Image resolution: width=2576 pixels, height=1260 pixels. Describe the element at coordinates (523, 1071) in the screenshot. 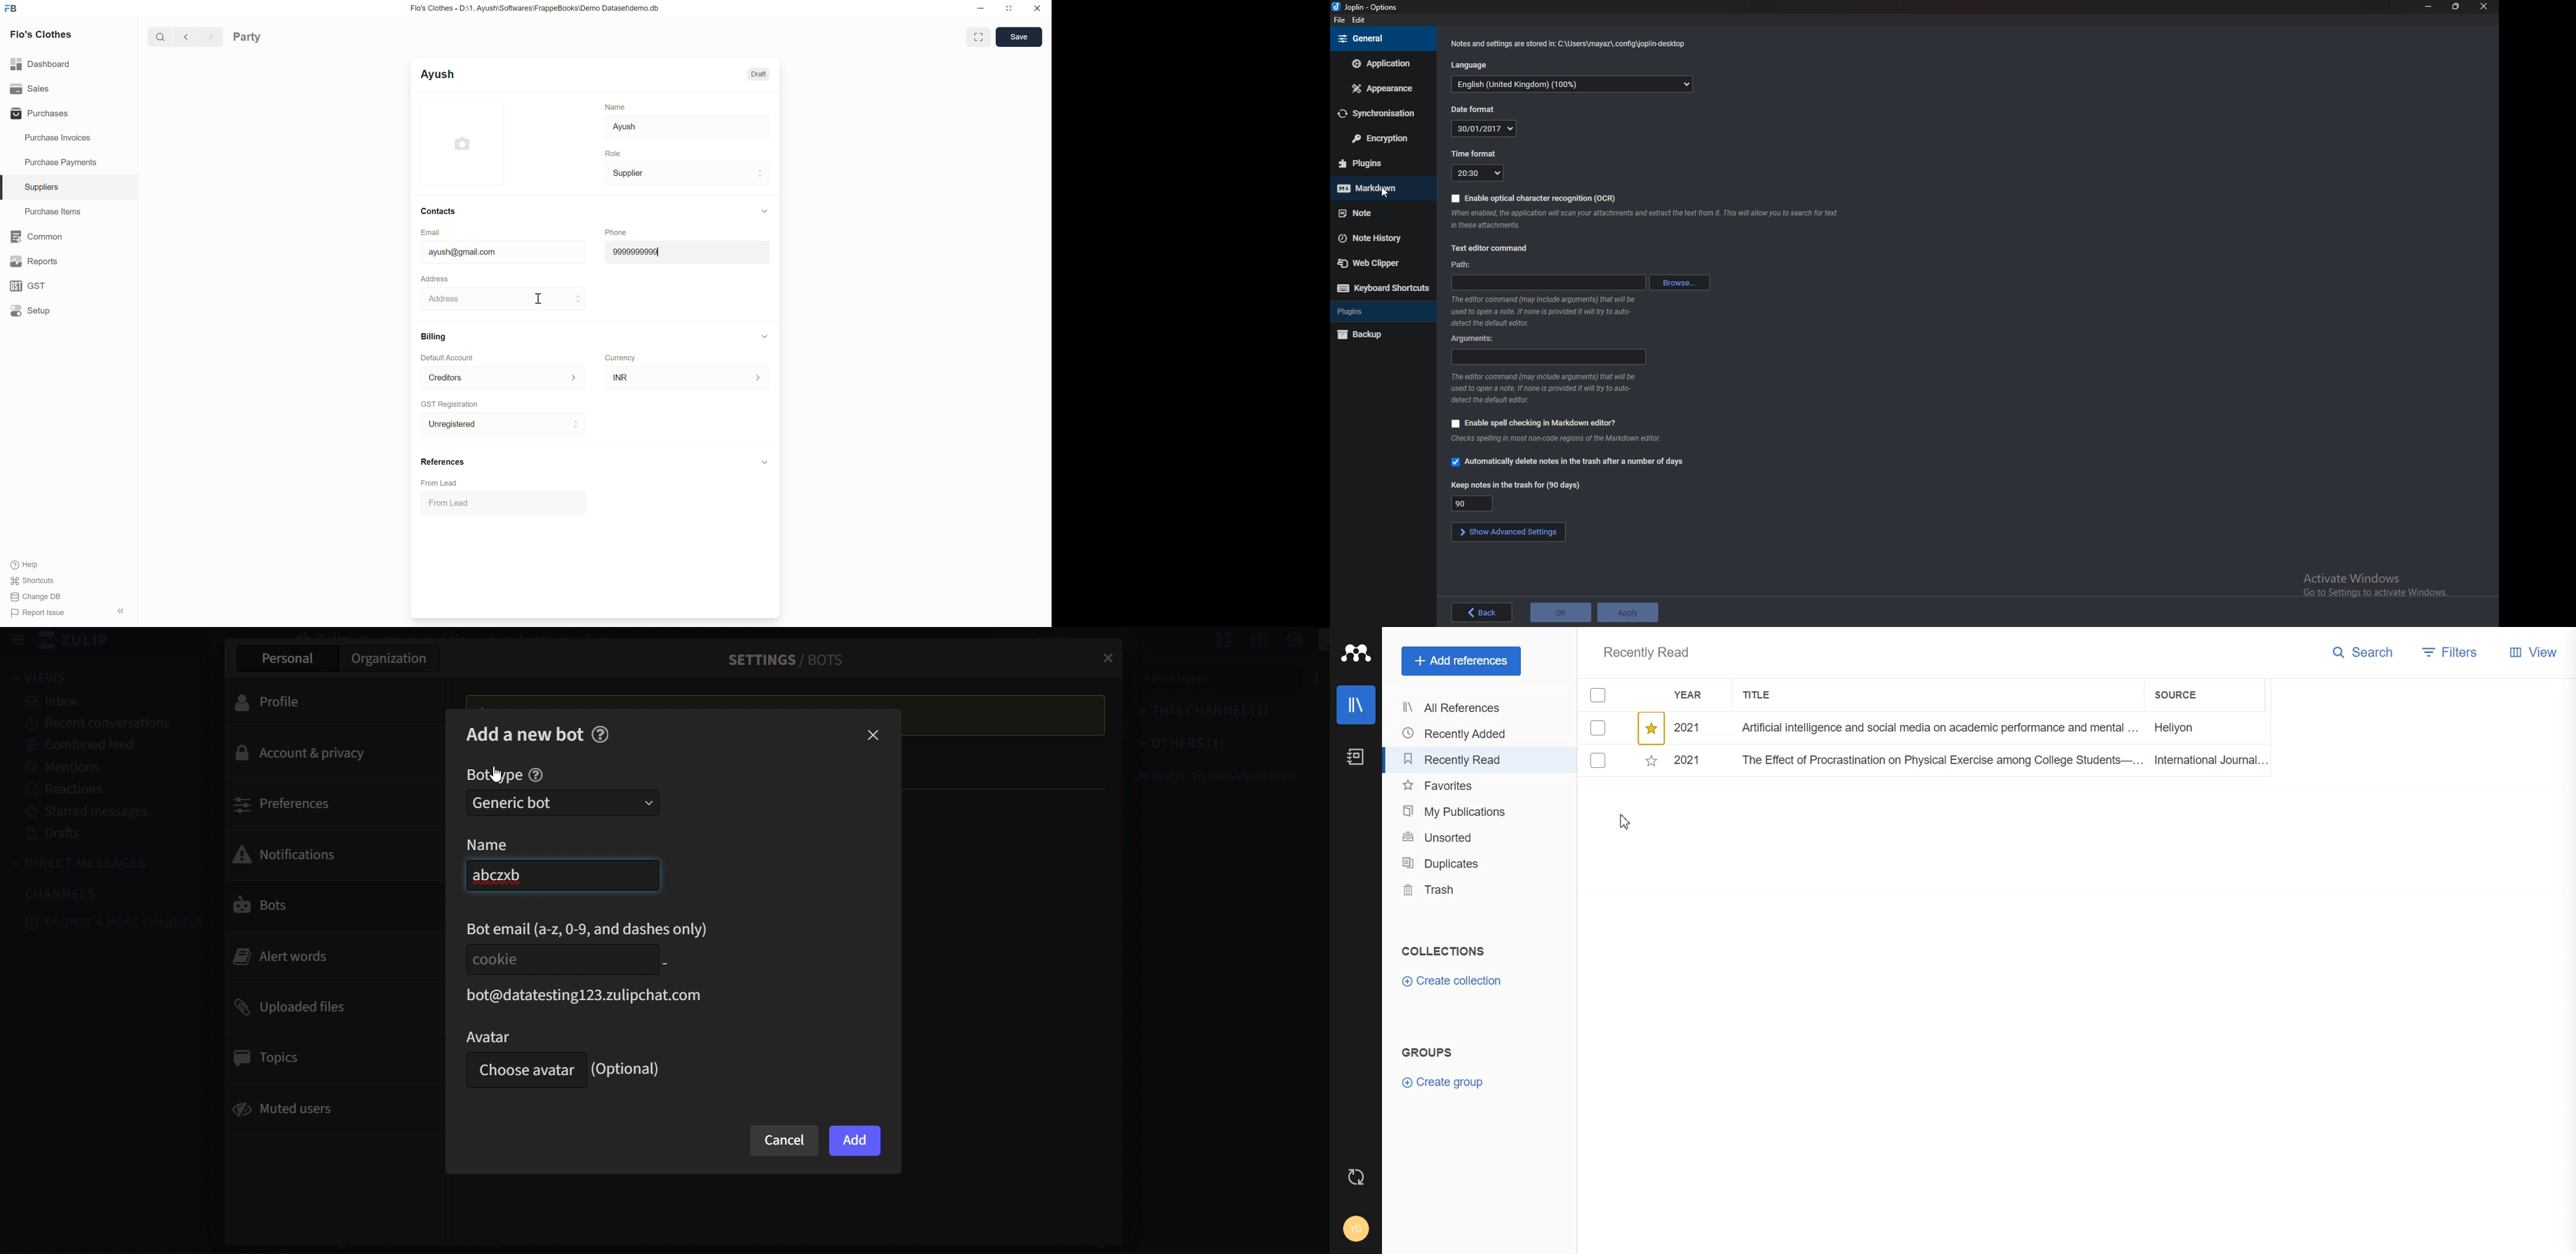

I see `Choose Avatar` at that location.